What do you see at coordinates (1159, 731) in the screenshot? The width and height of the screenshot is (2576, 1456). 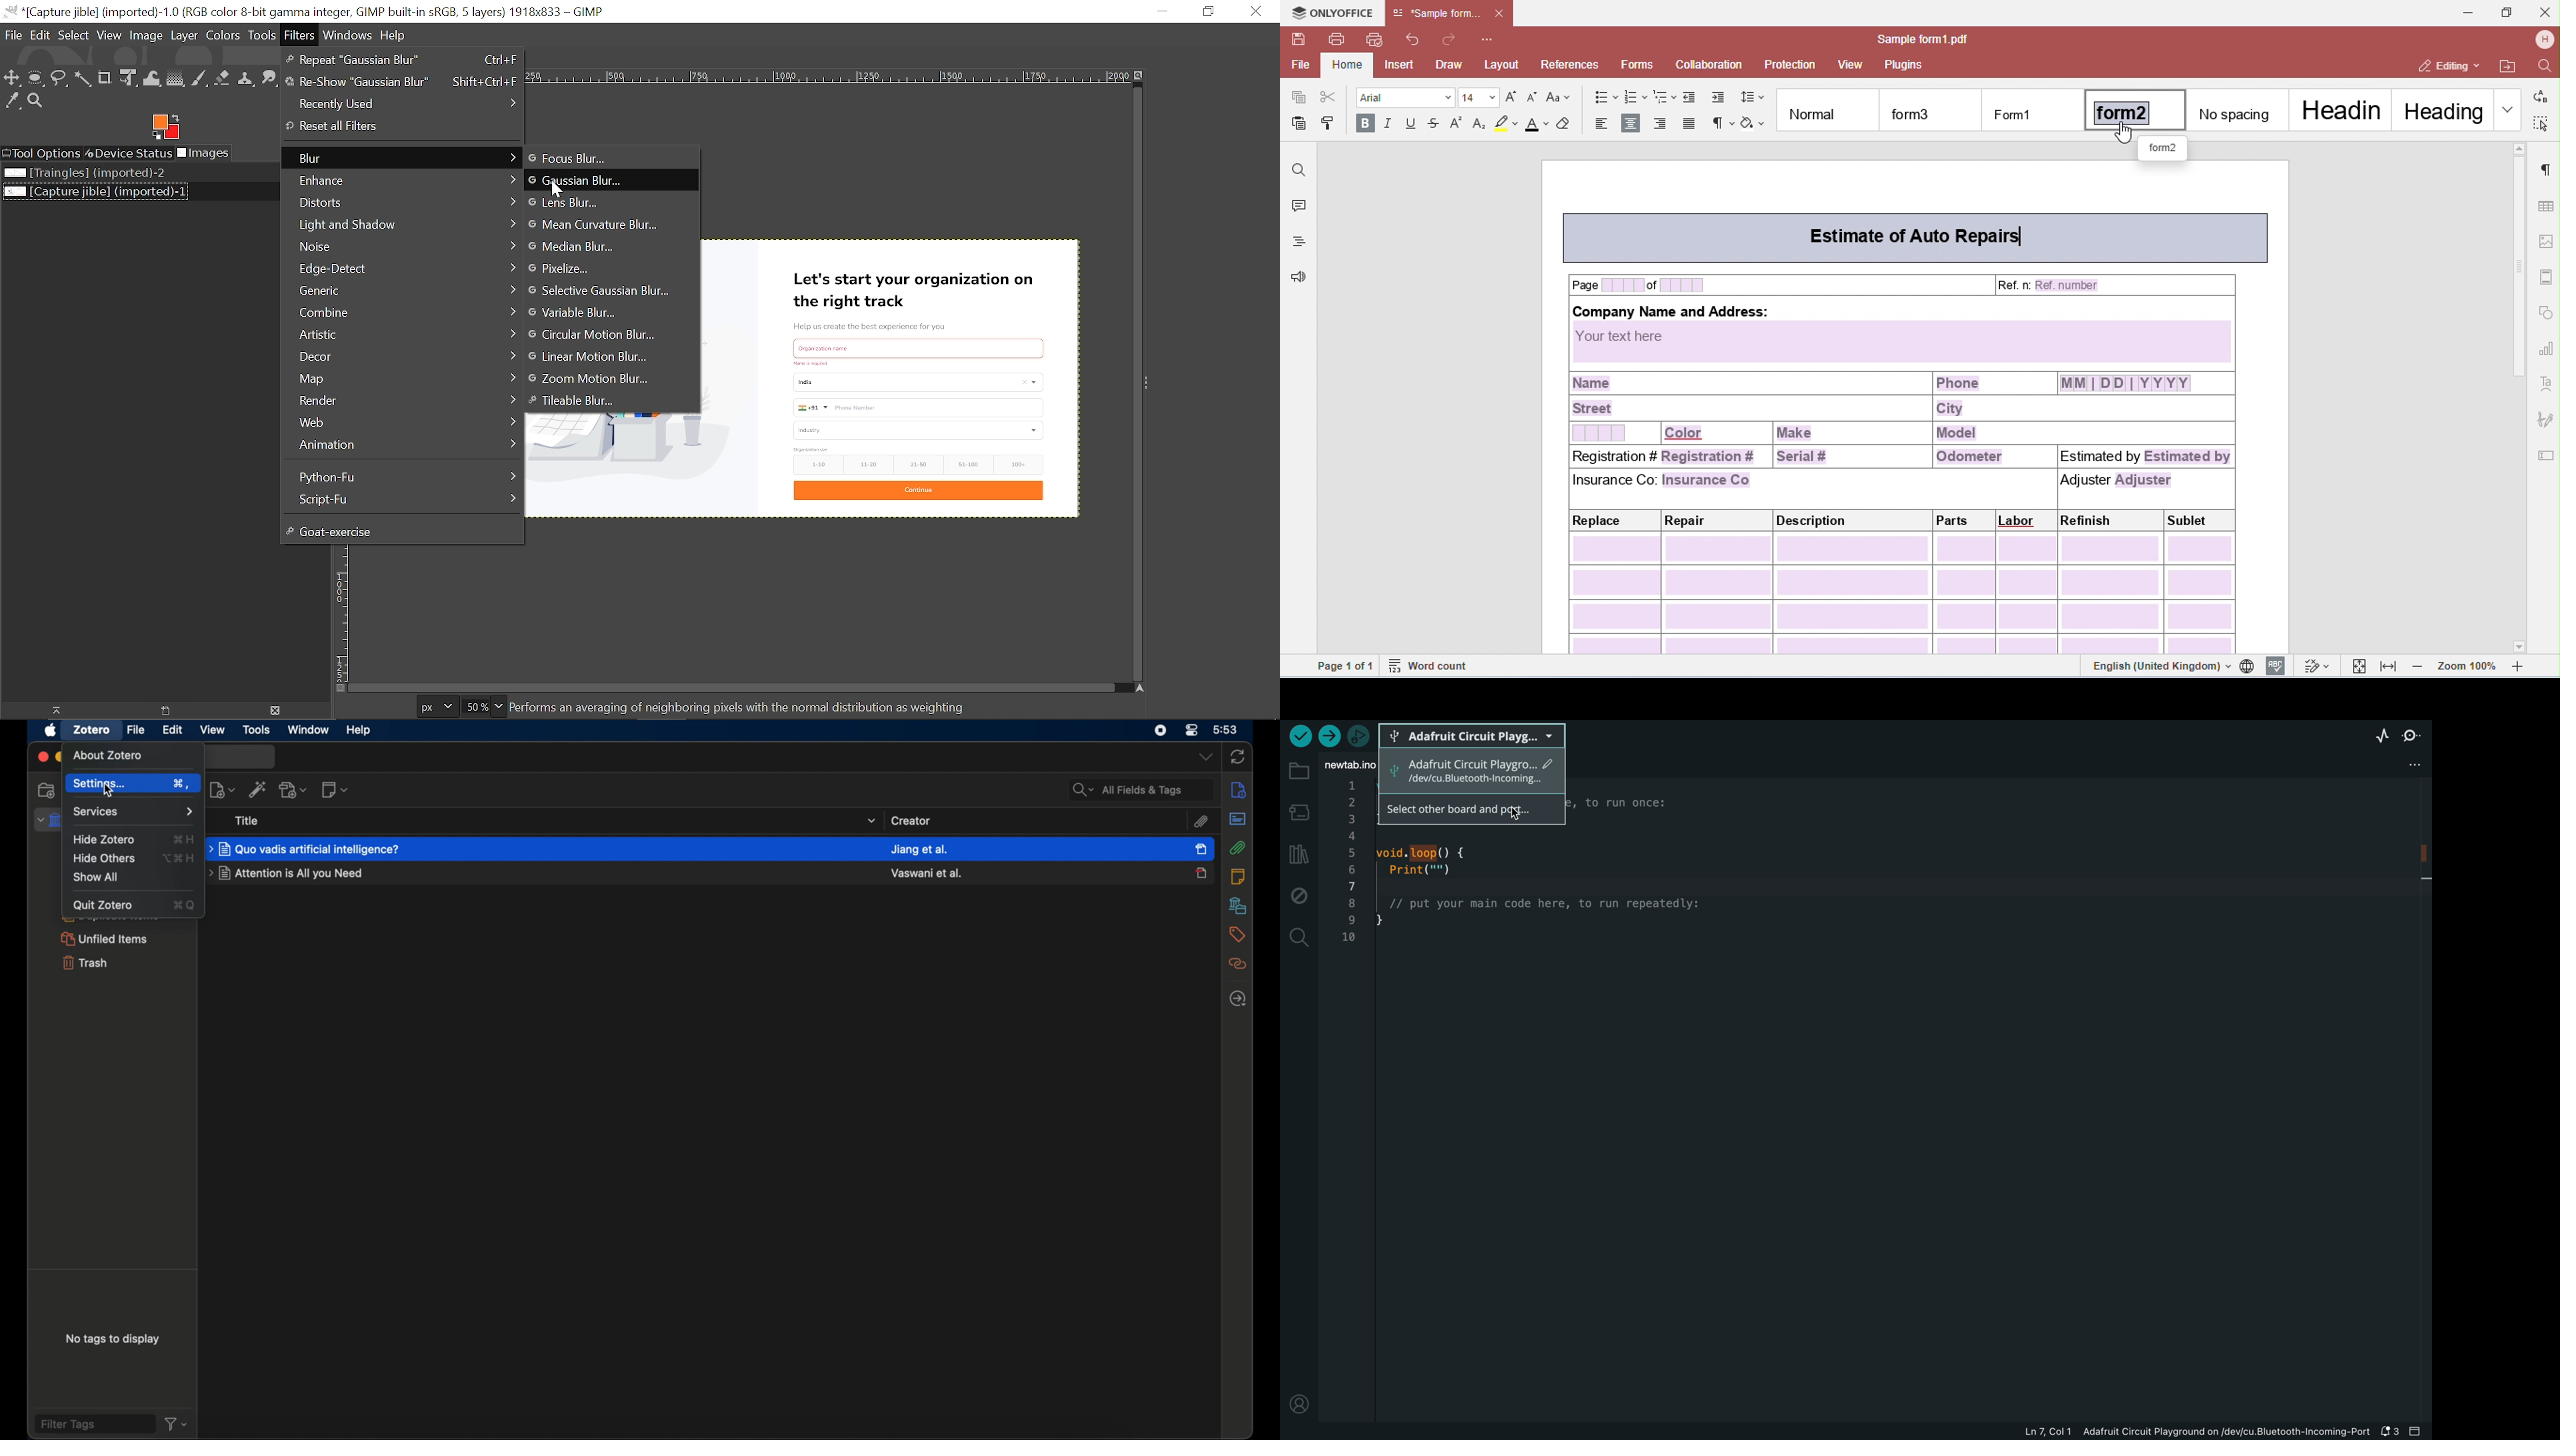 I see `control center` at bounding box center [1159, 731].